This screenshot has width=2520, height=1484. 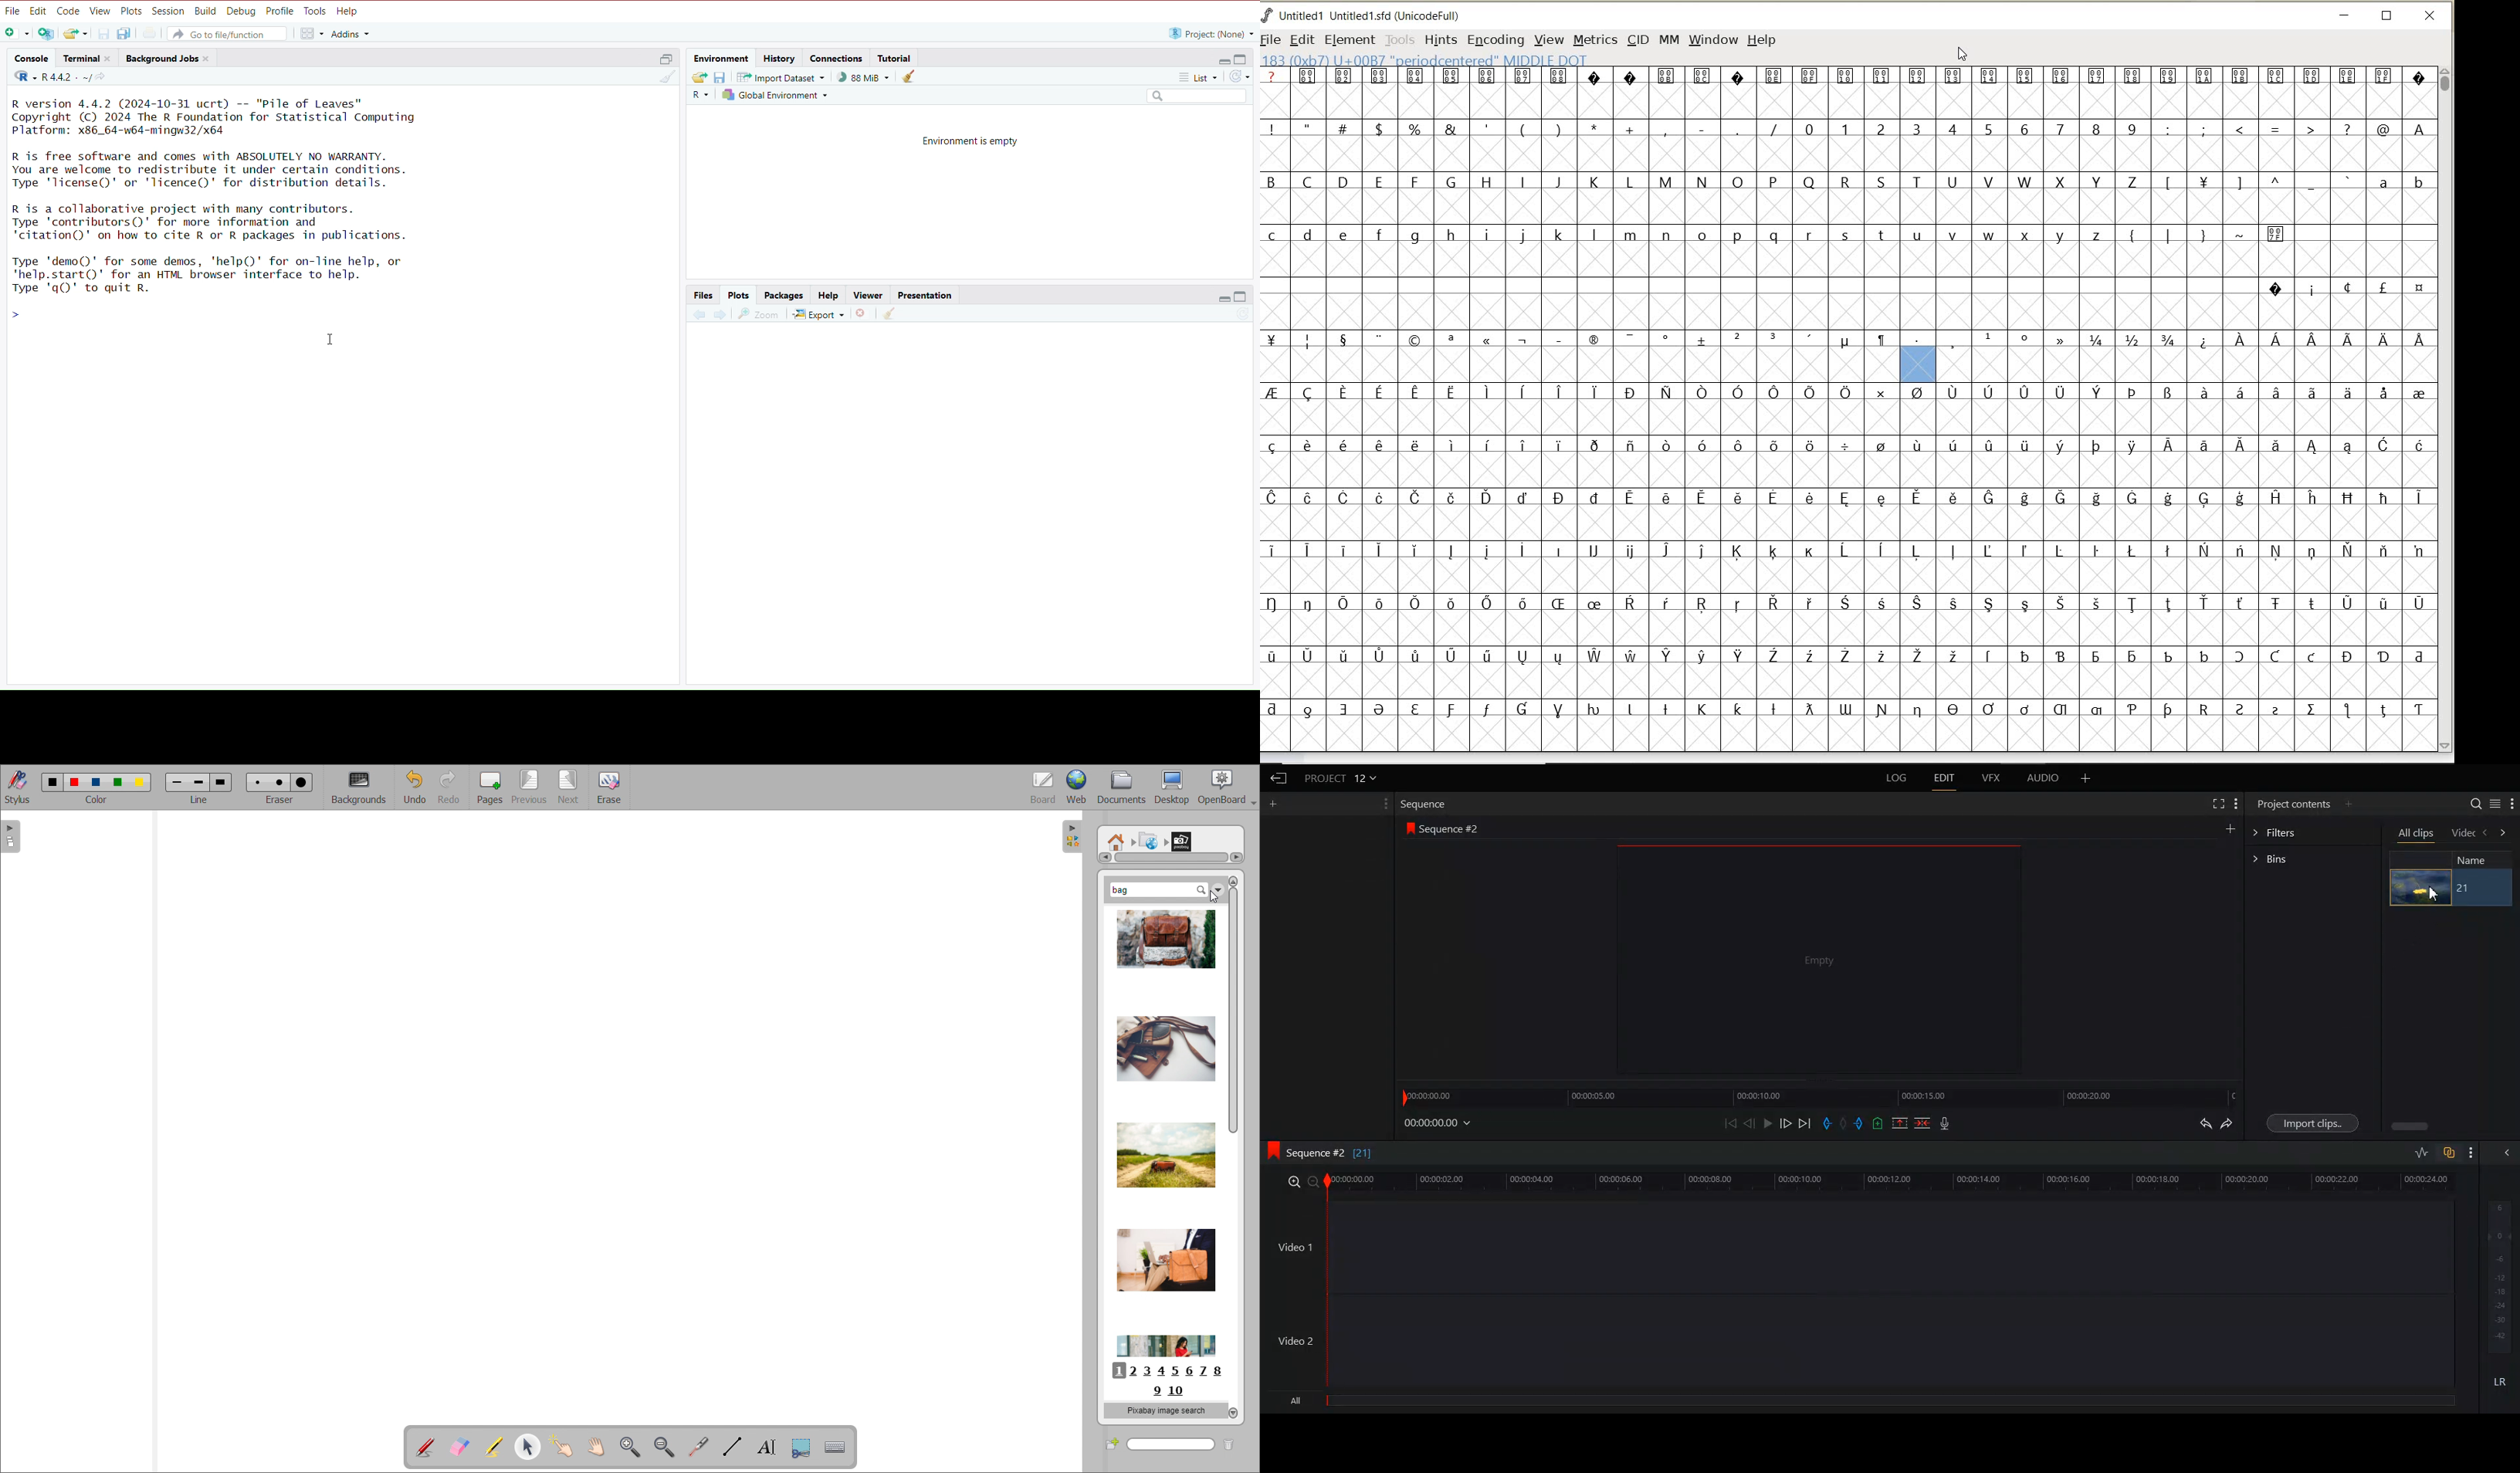 I want to click on Edit, so click(x=1944, y=778).